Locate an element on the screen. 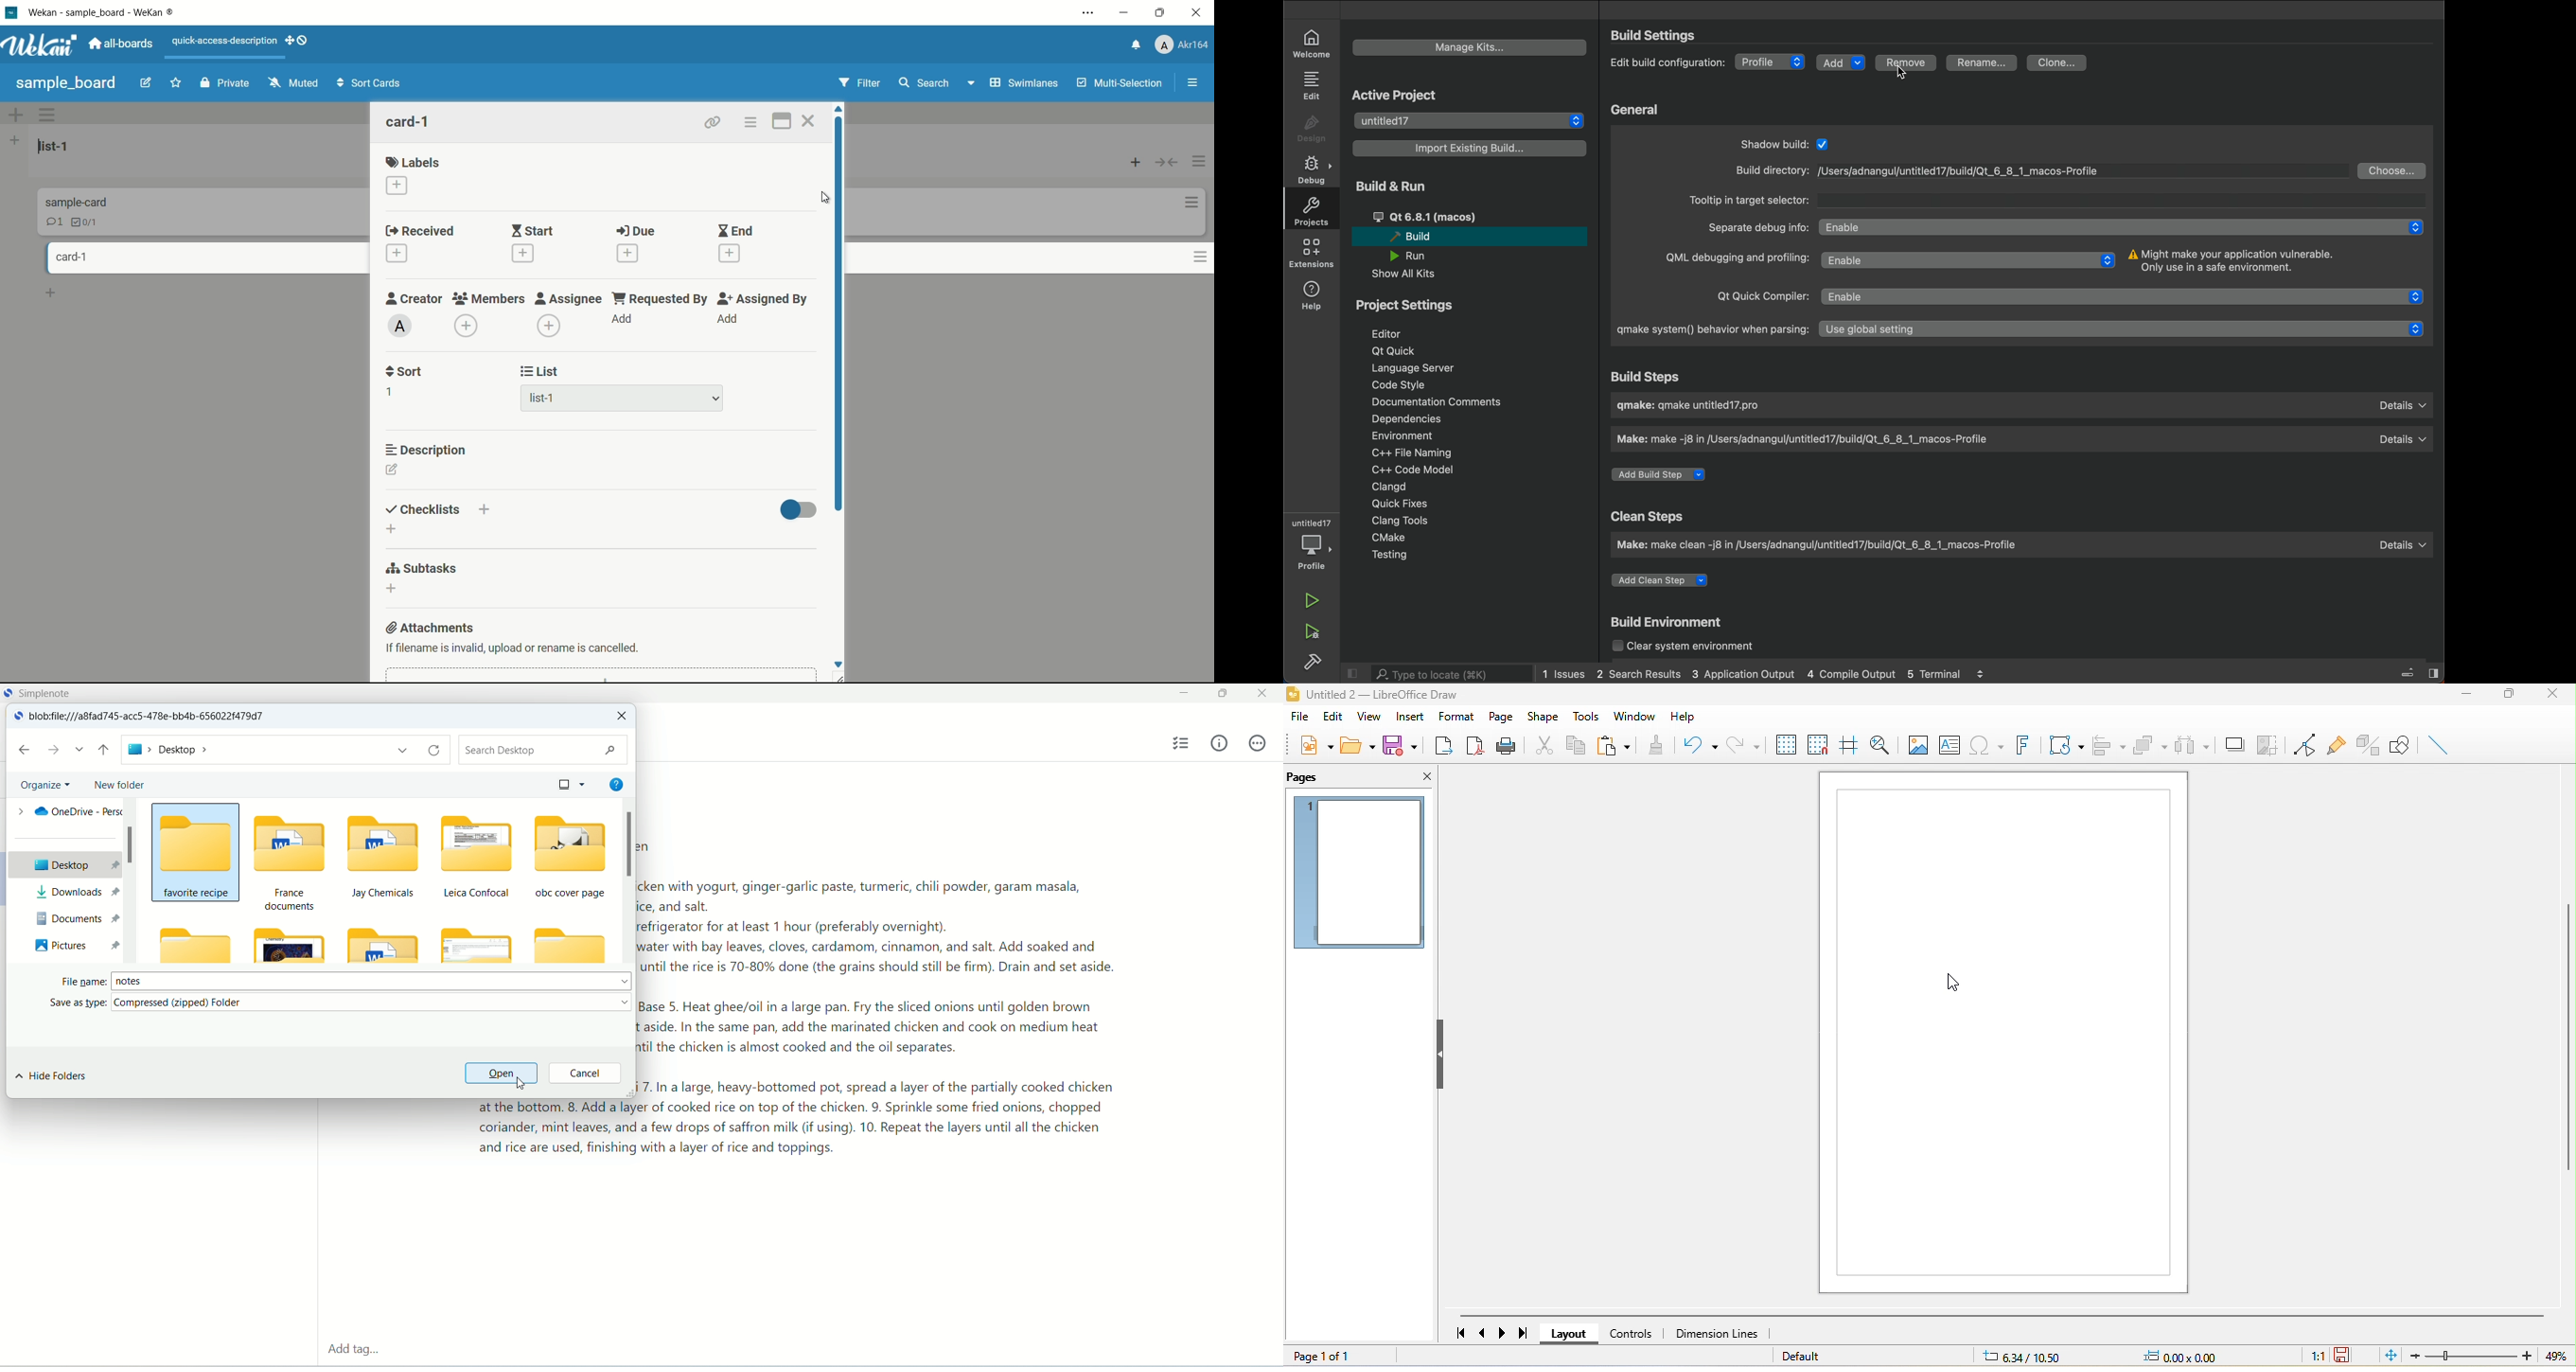 The height and width of the screenshot is (1372, 2576). choose is located at coordinates (2396, 170).